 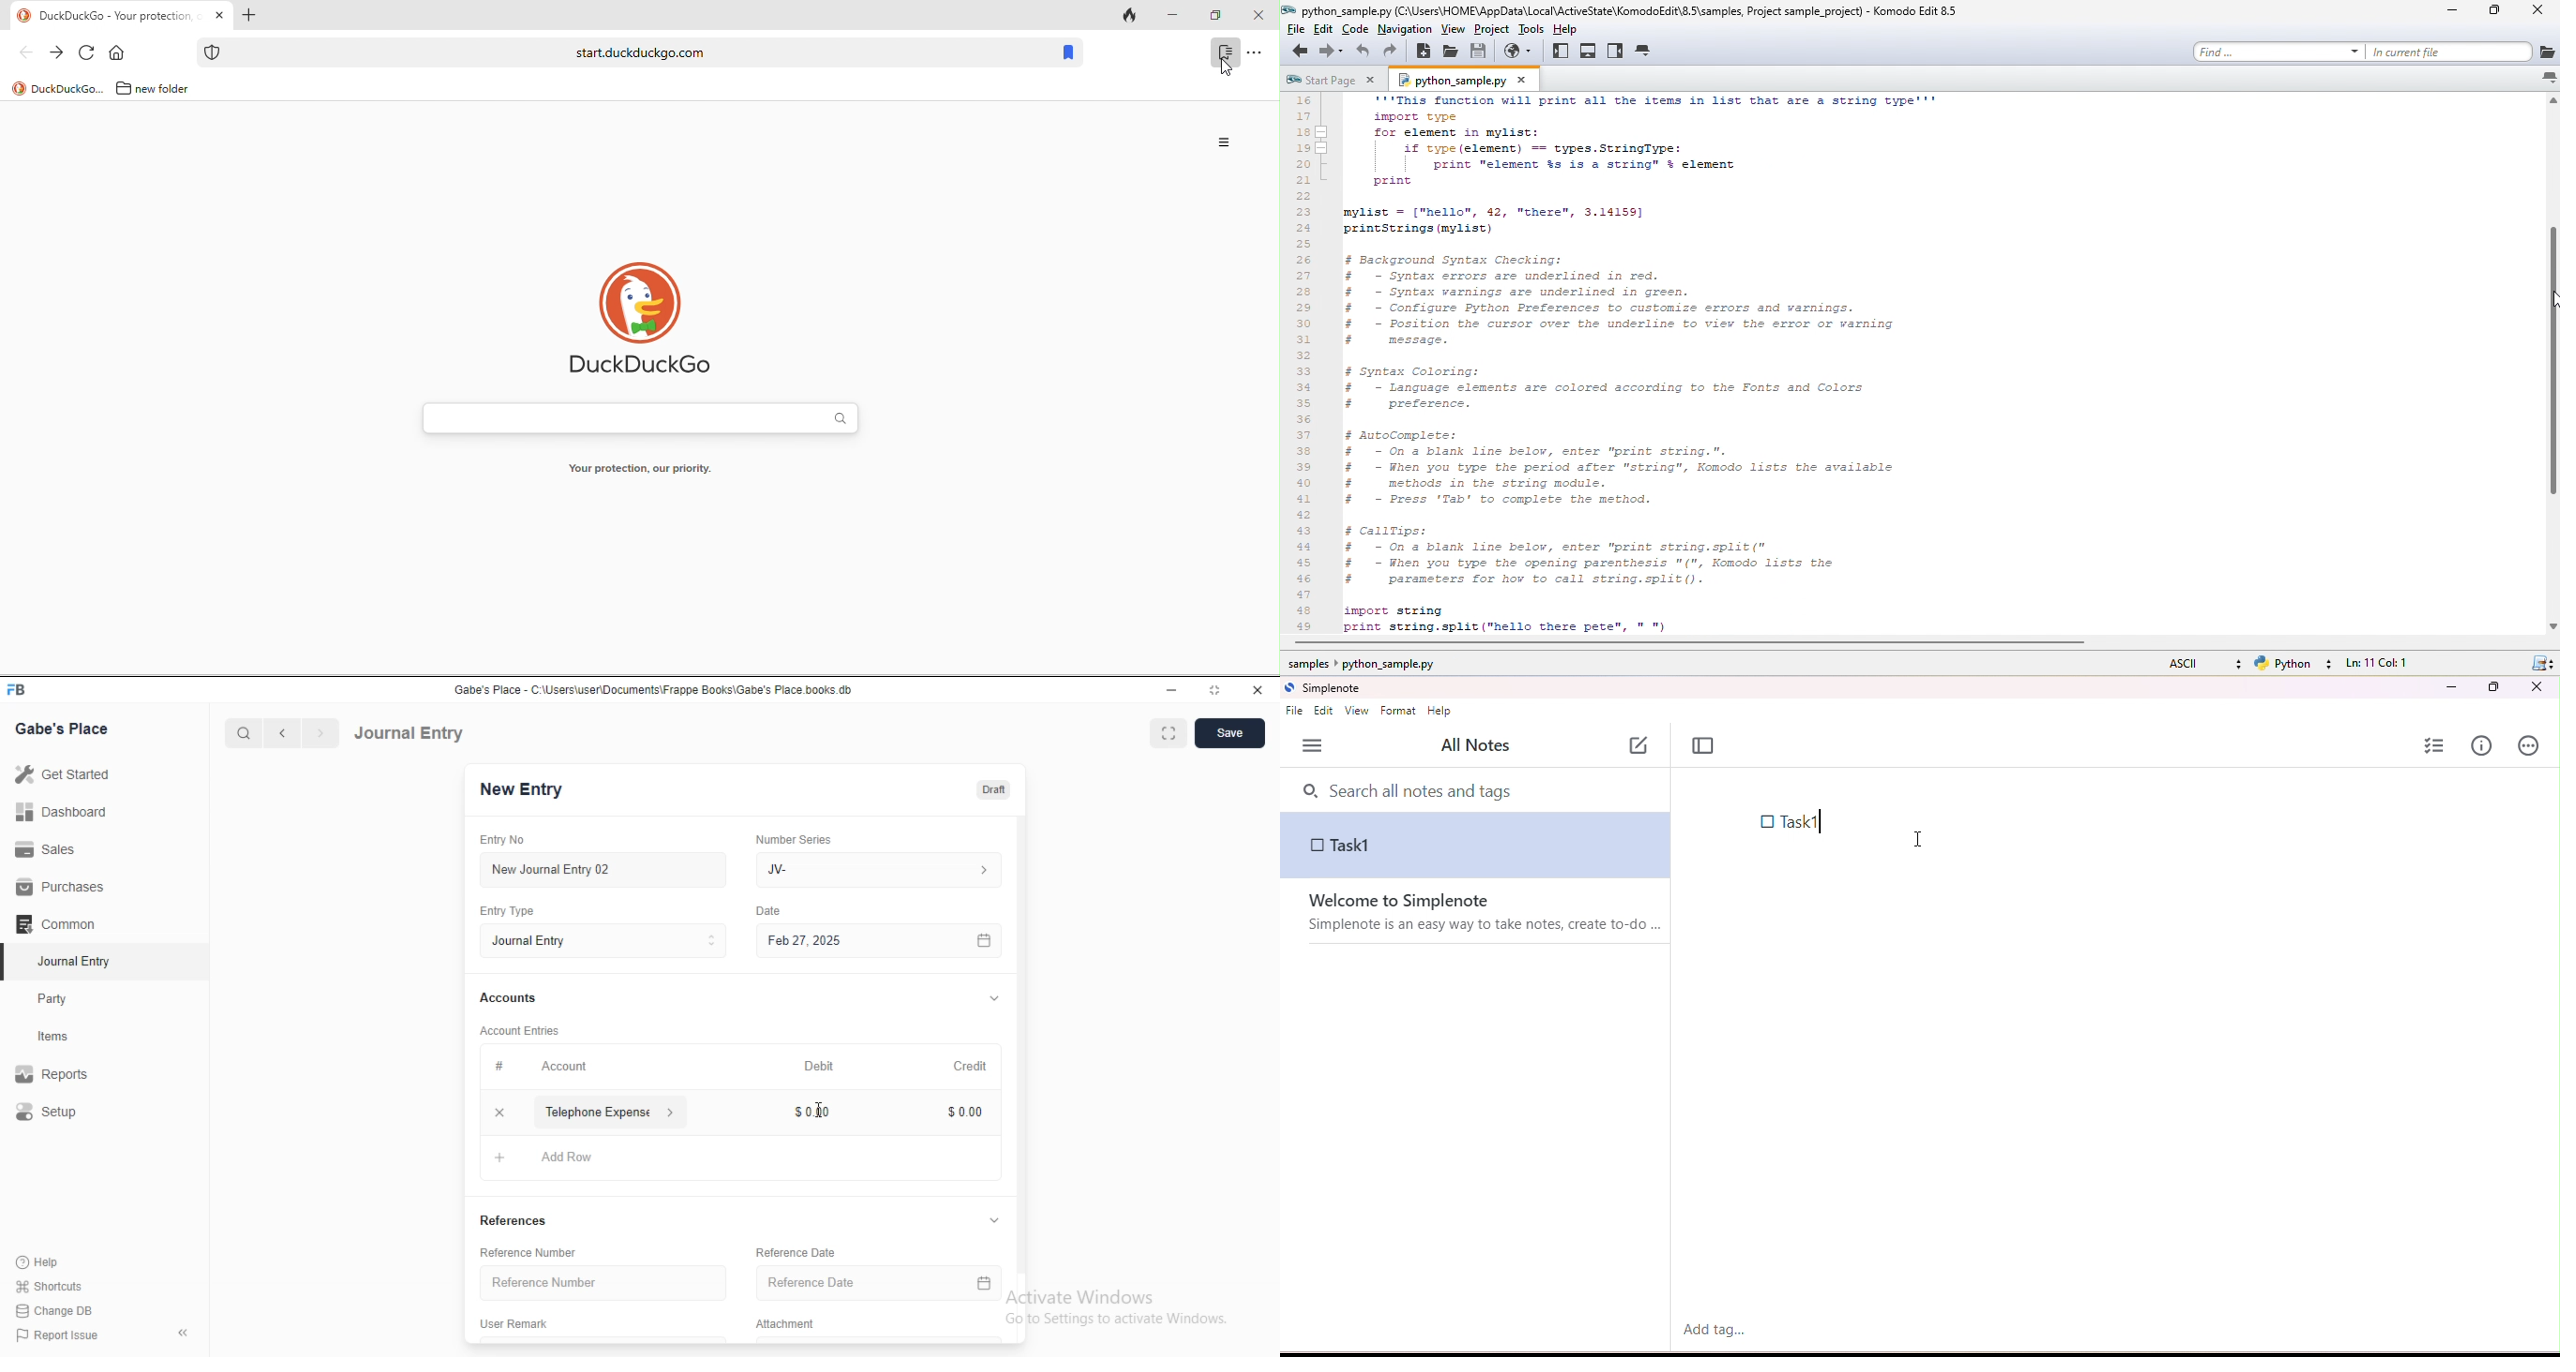 I want to click on note text with checklist, so click(x=1797, y=822).